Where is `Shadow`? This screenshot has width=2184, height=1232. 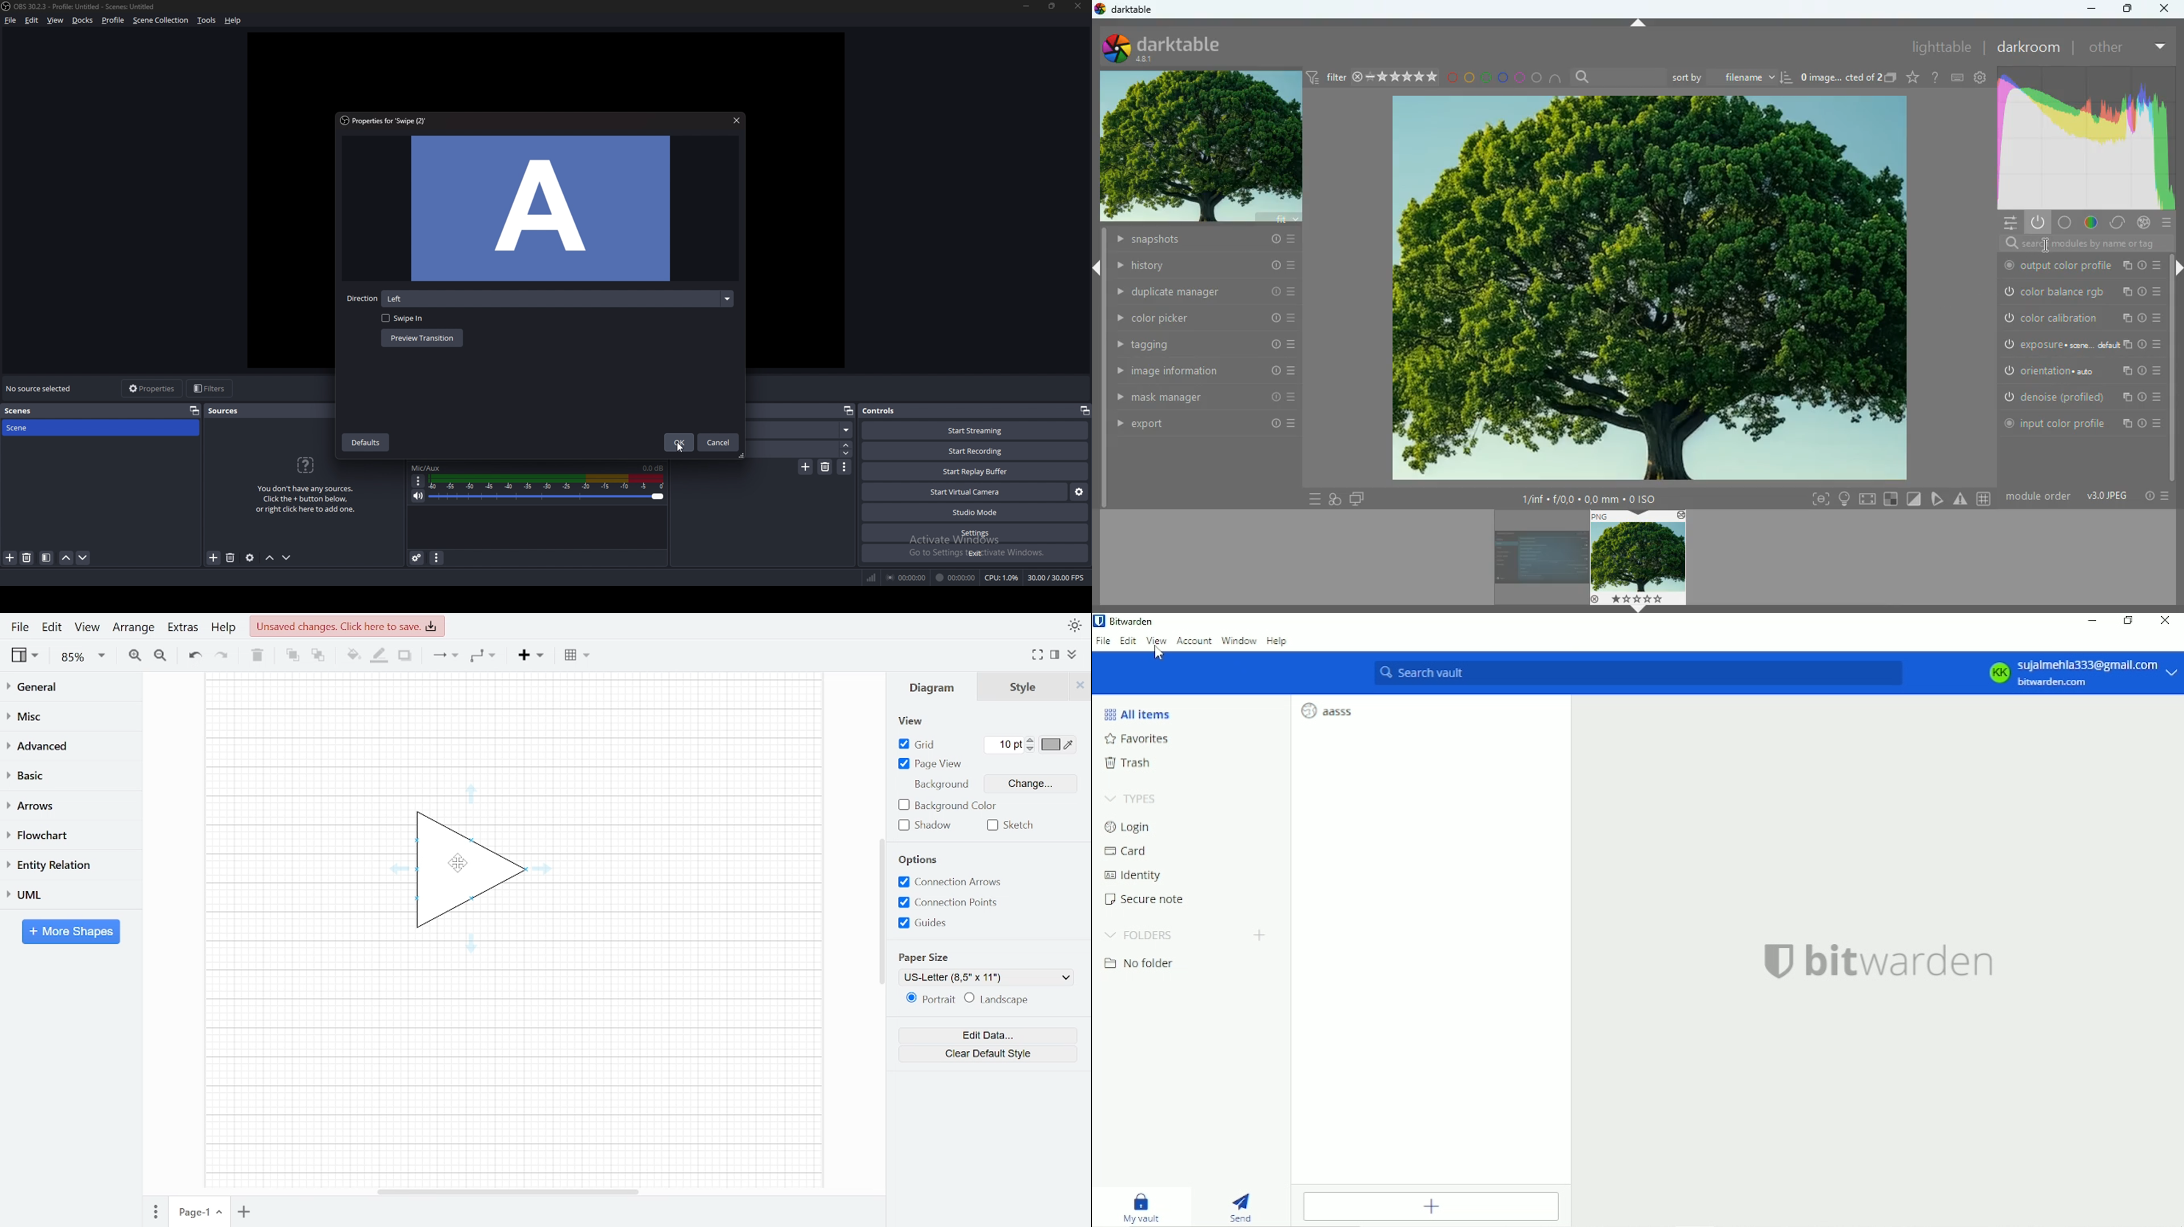
Shadow is located at coordinates (405, 656).